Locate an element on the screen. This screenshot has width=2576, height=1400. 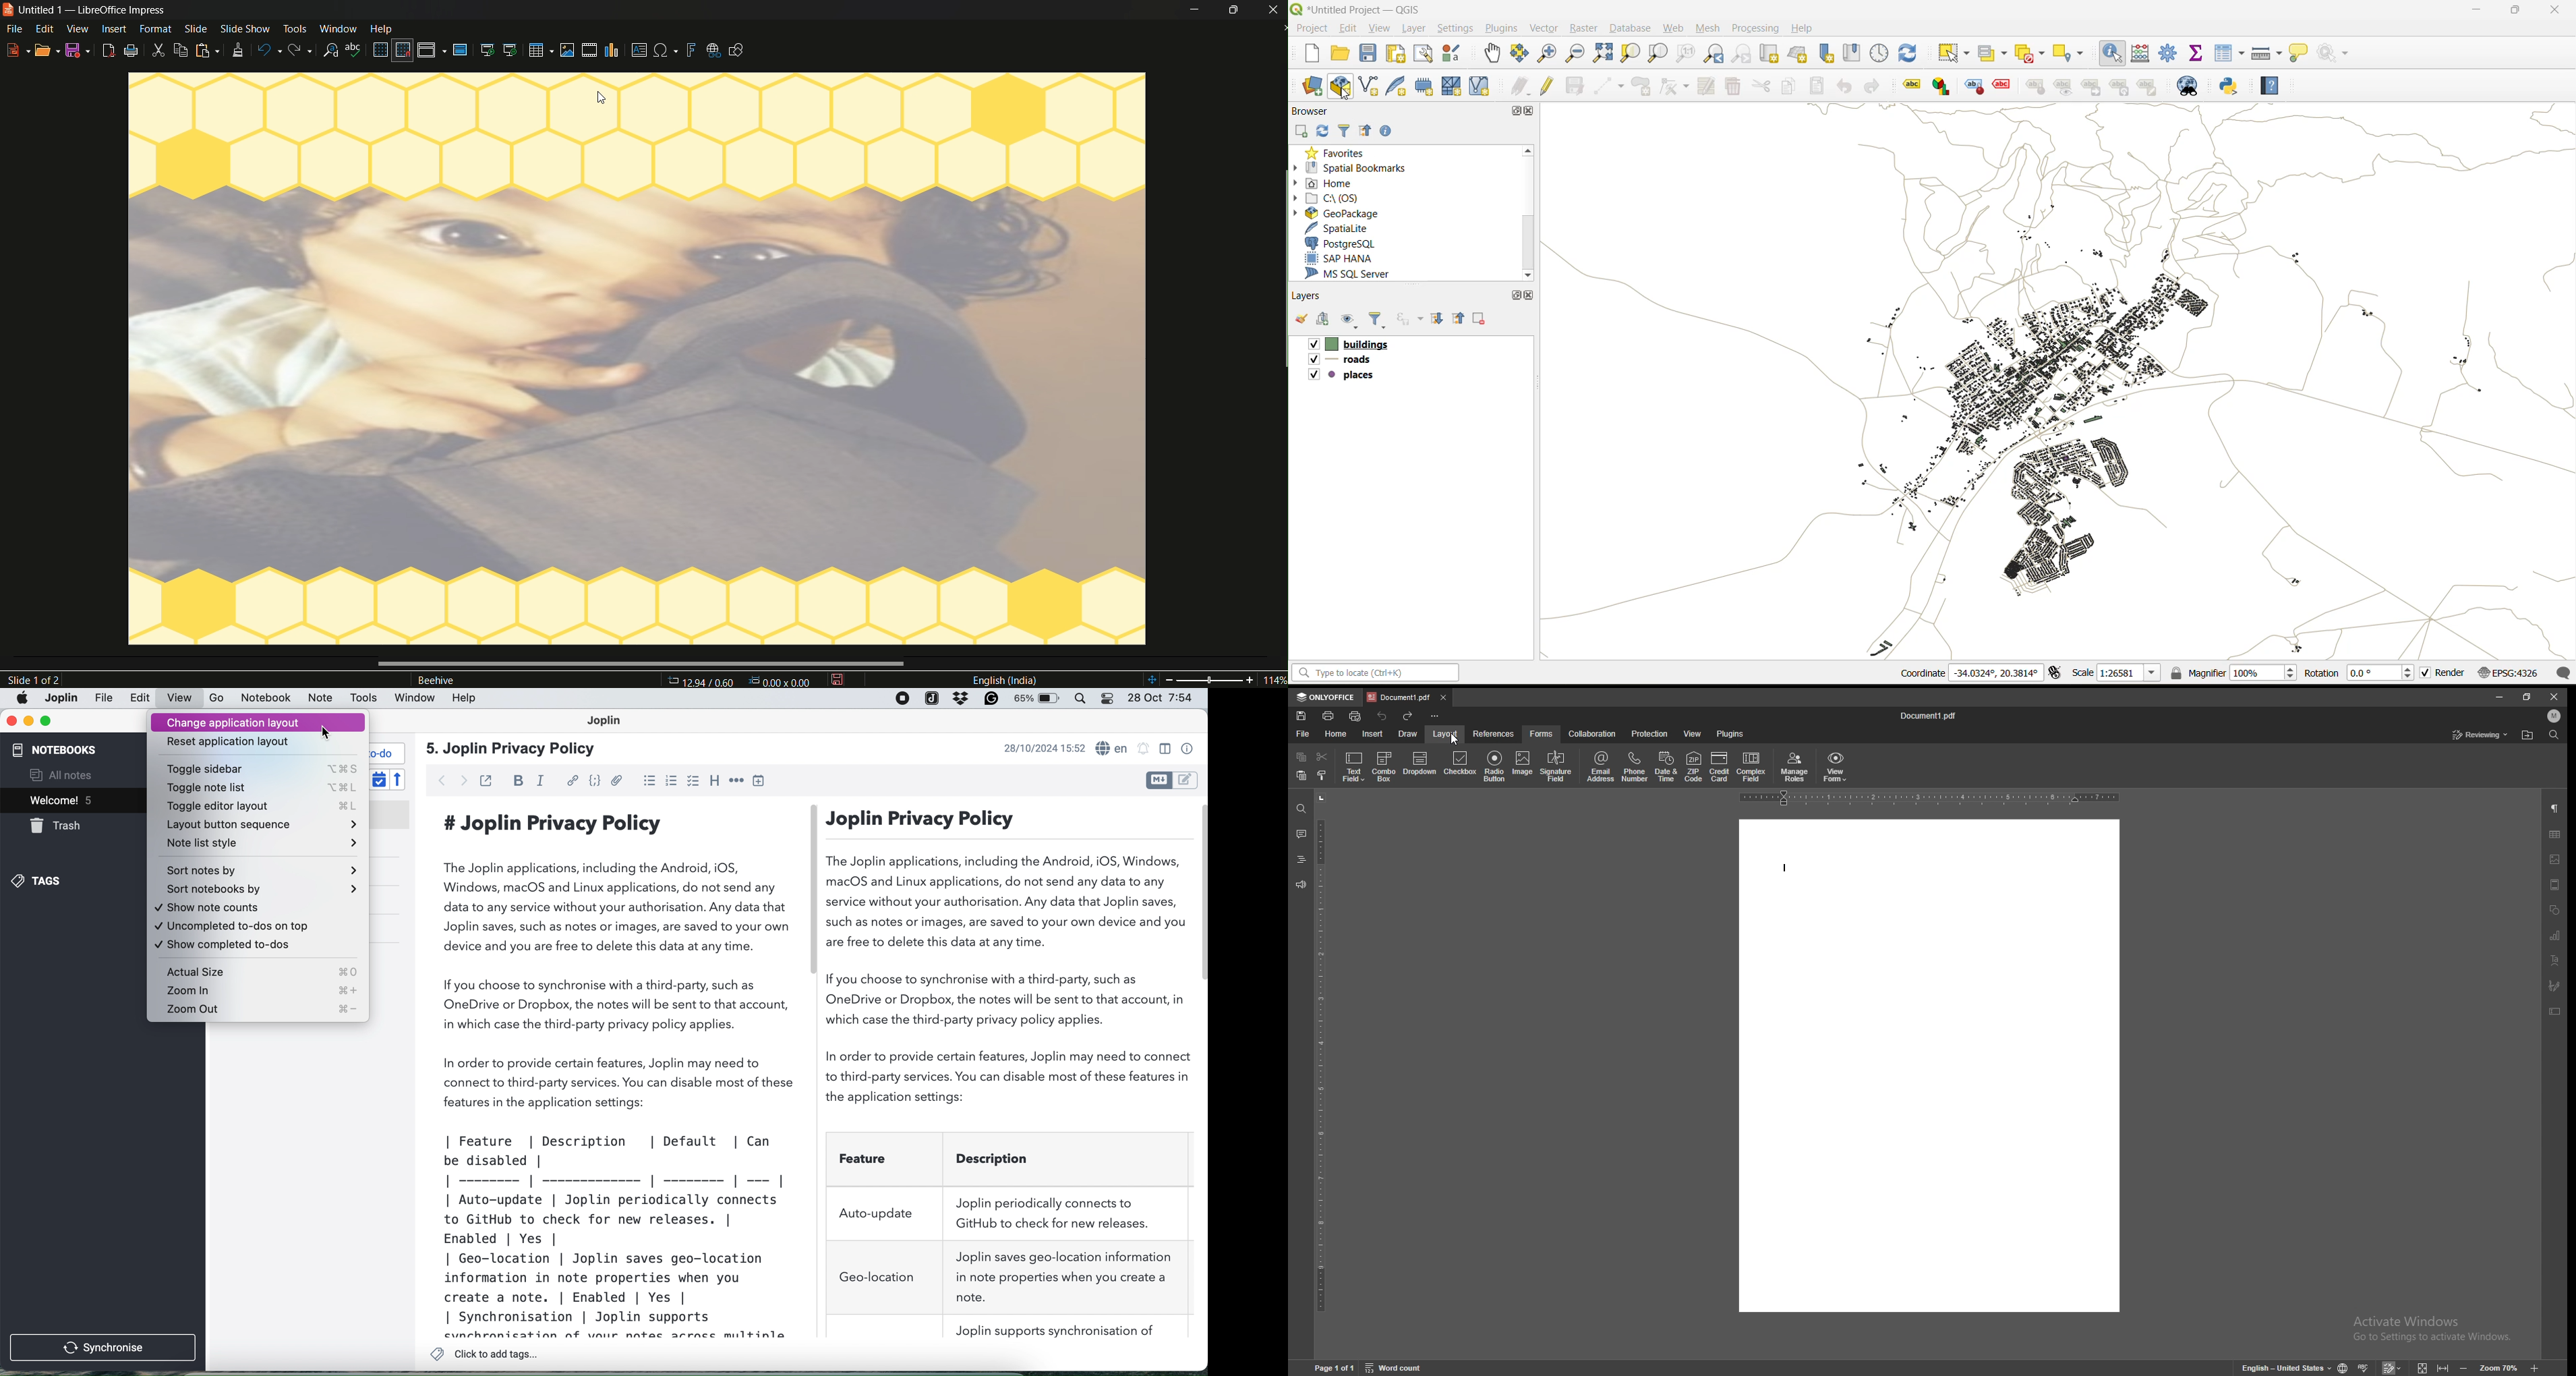
tags is located at coordinates (39, 881).